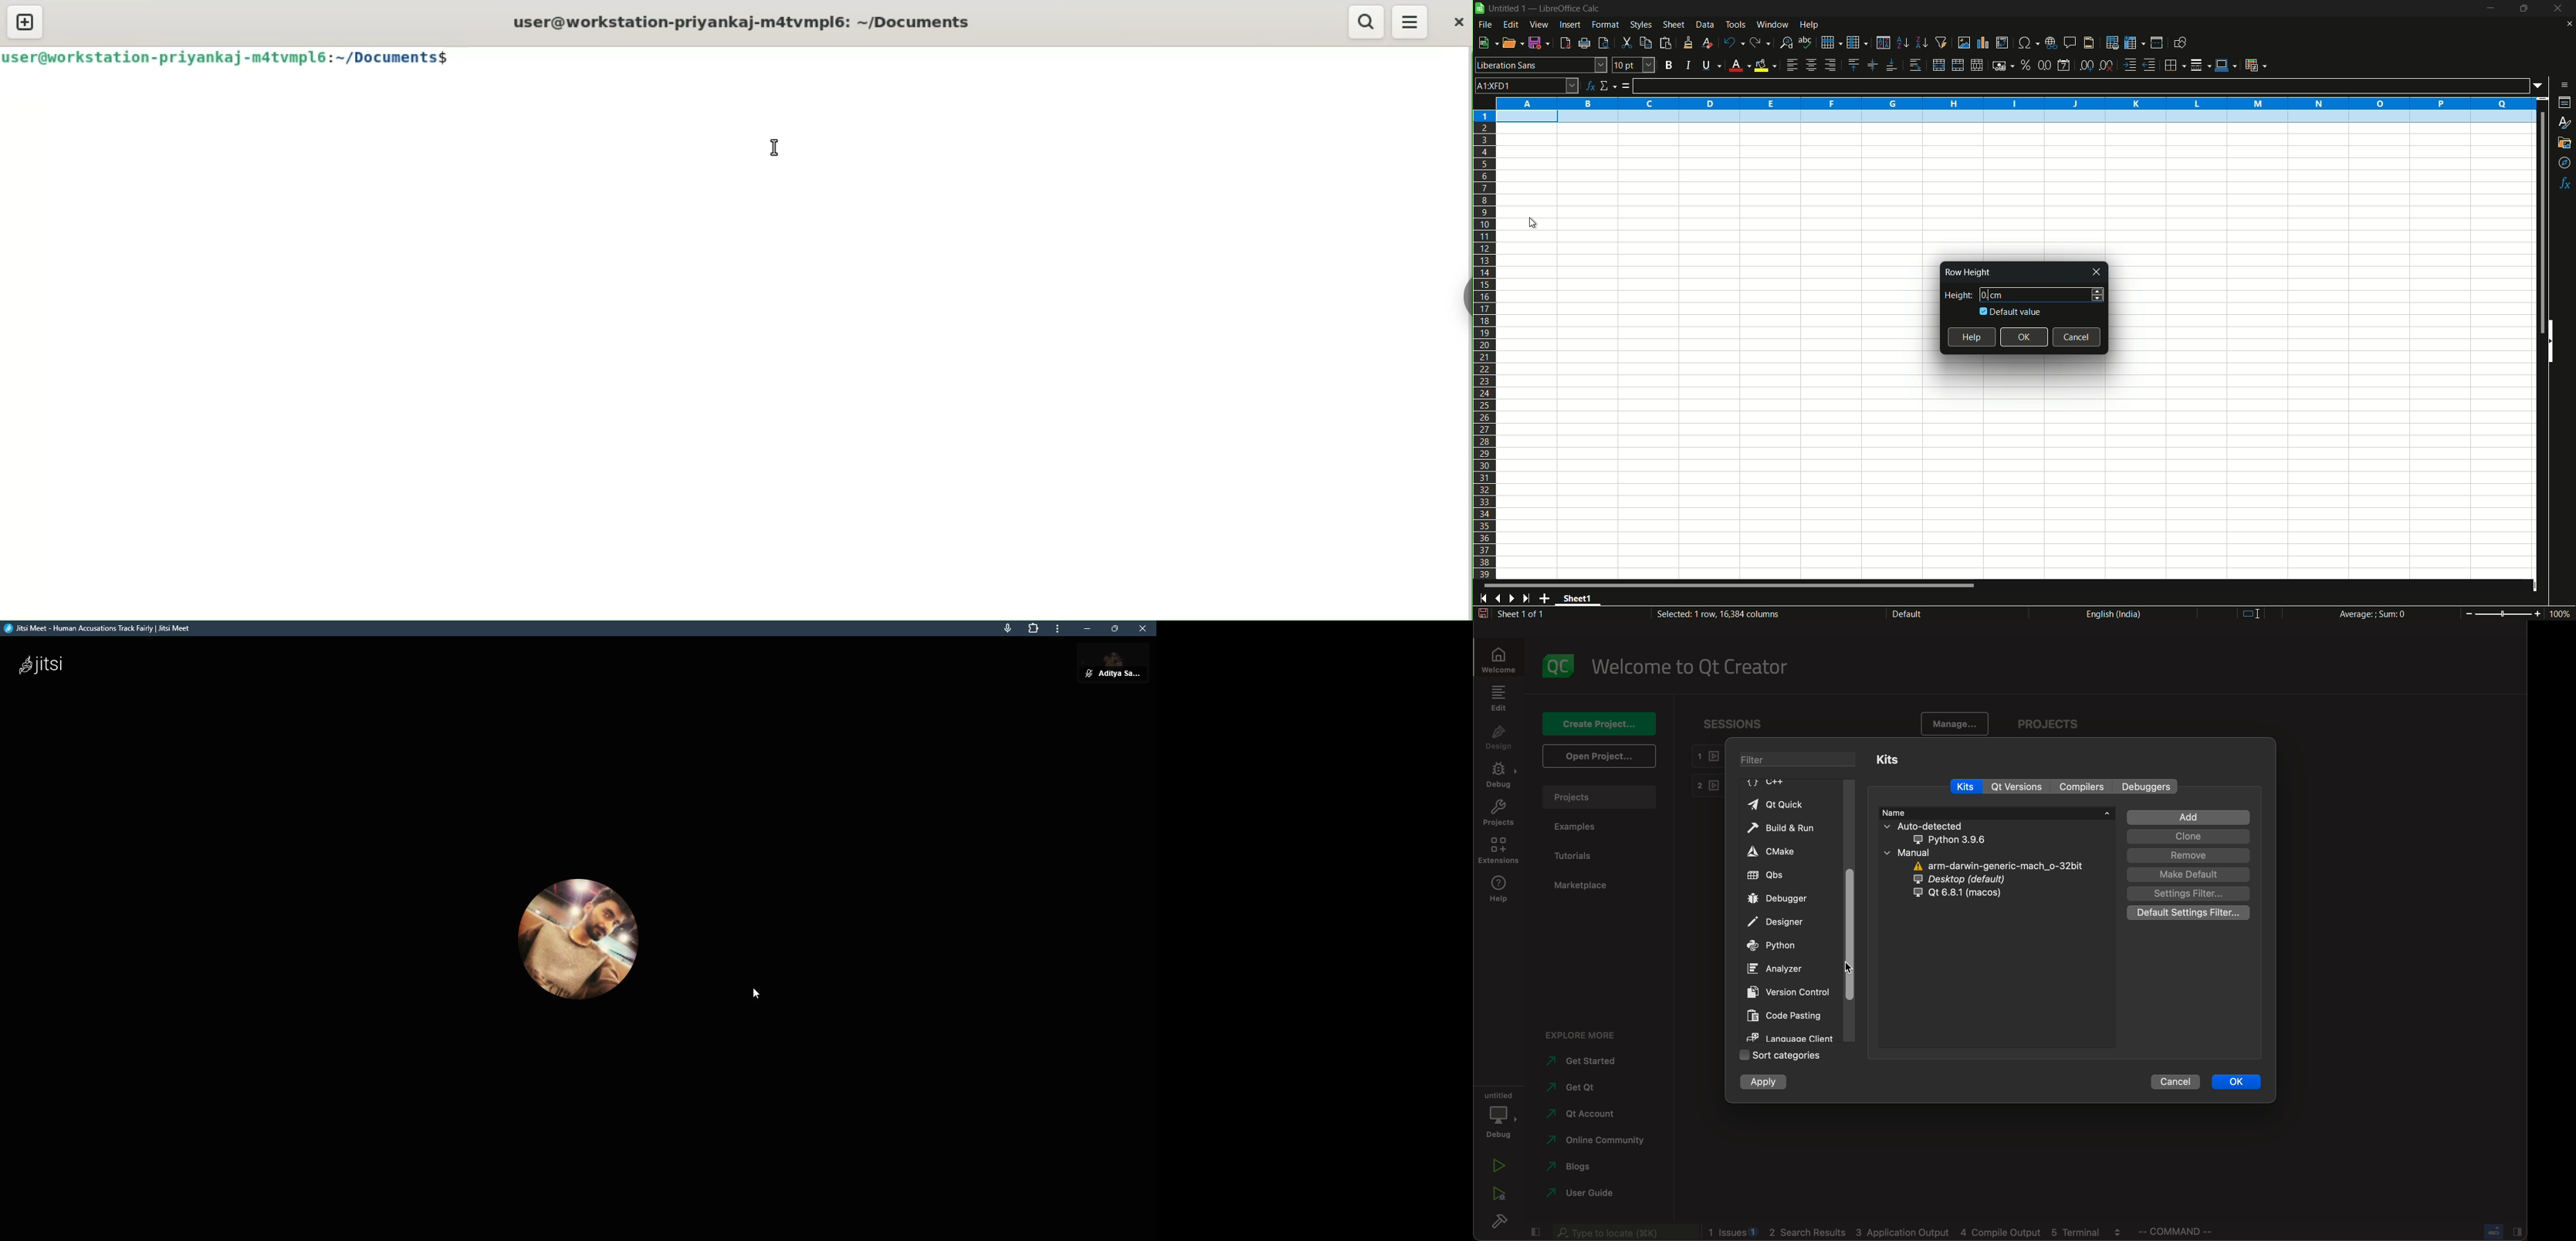  What do you see at coordinates (2373, 615) in the screenshot?
I see `Average; Sum 0` at bounding box center [2373, 615].